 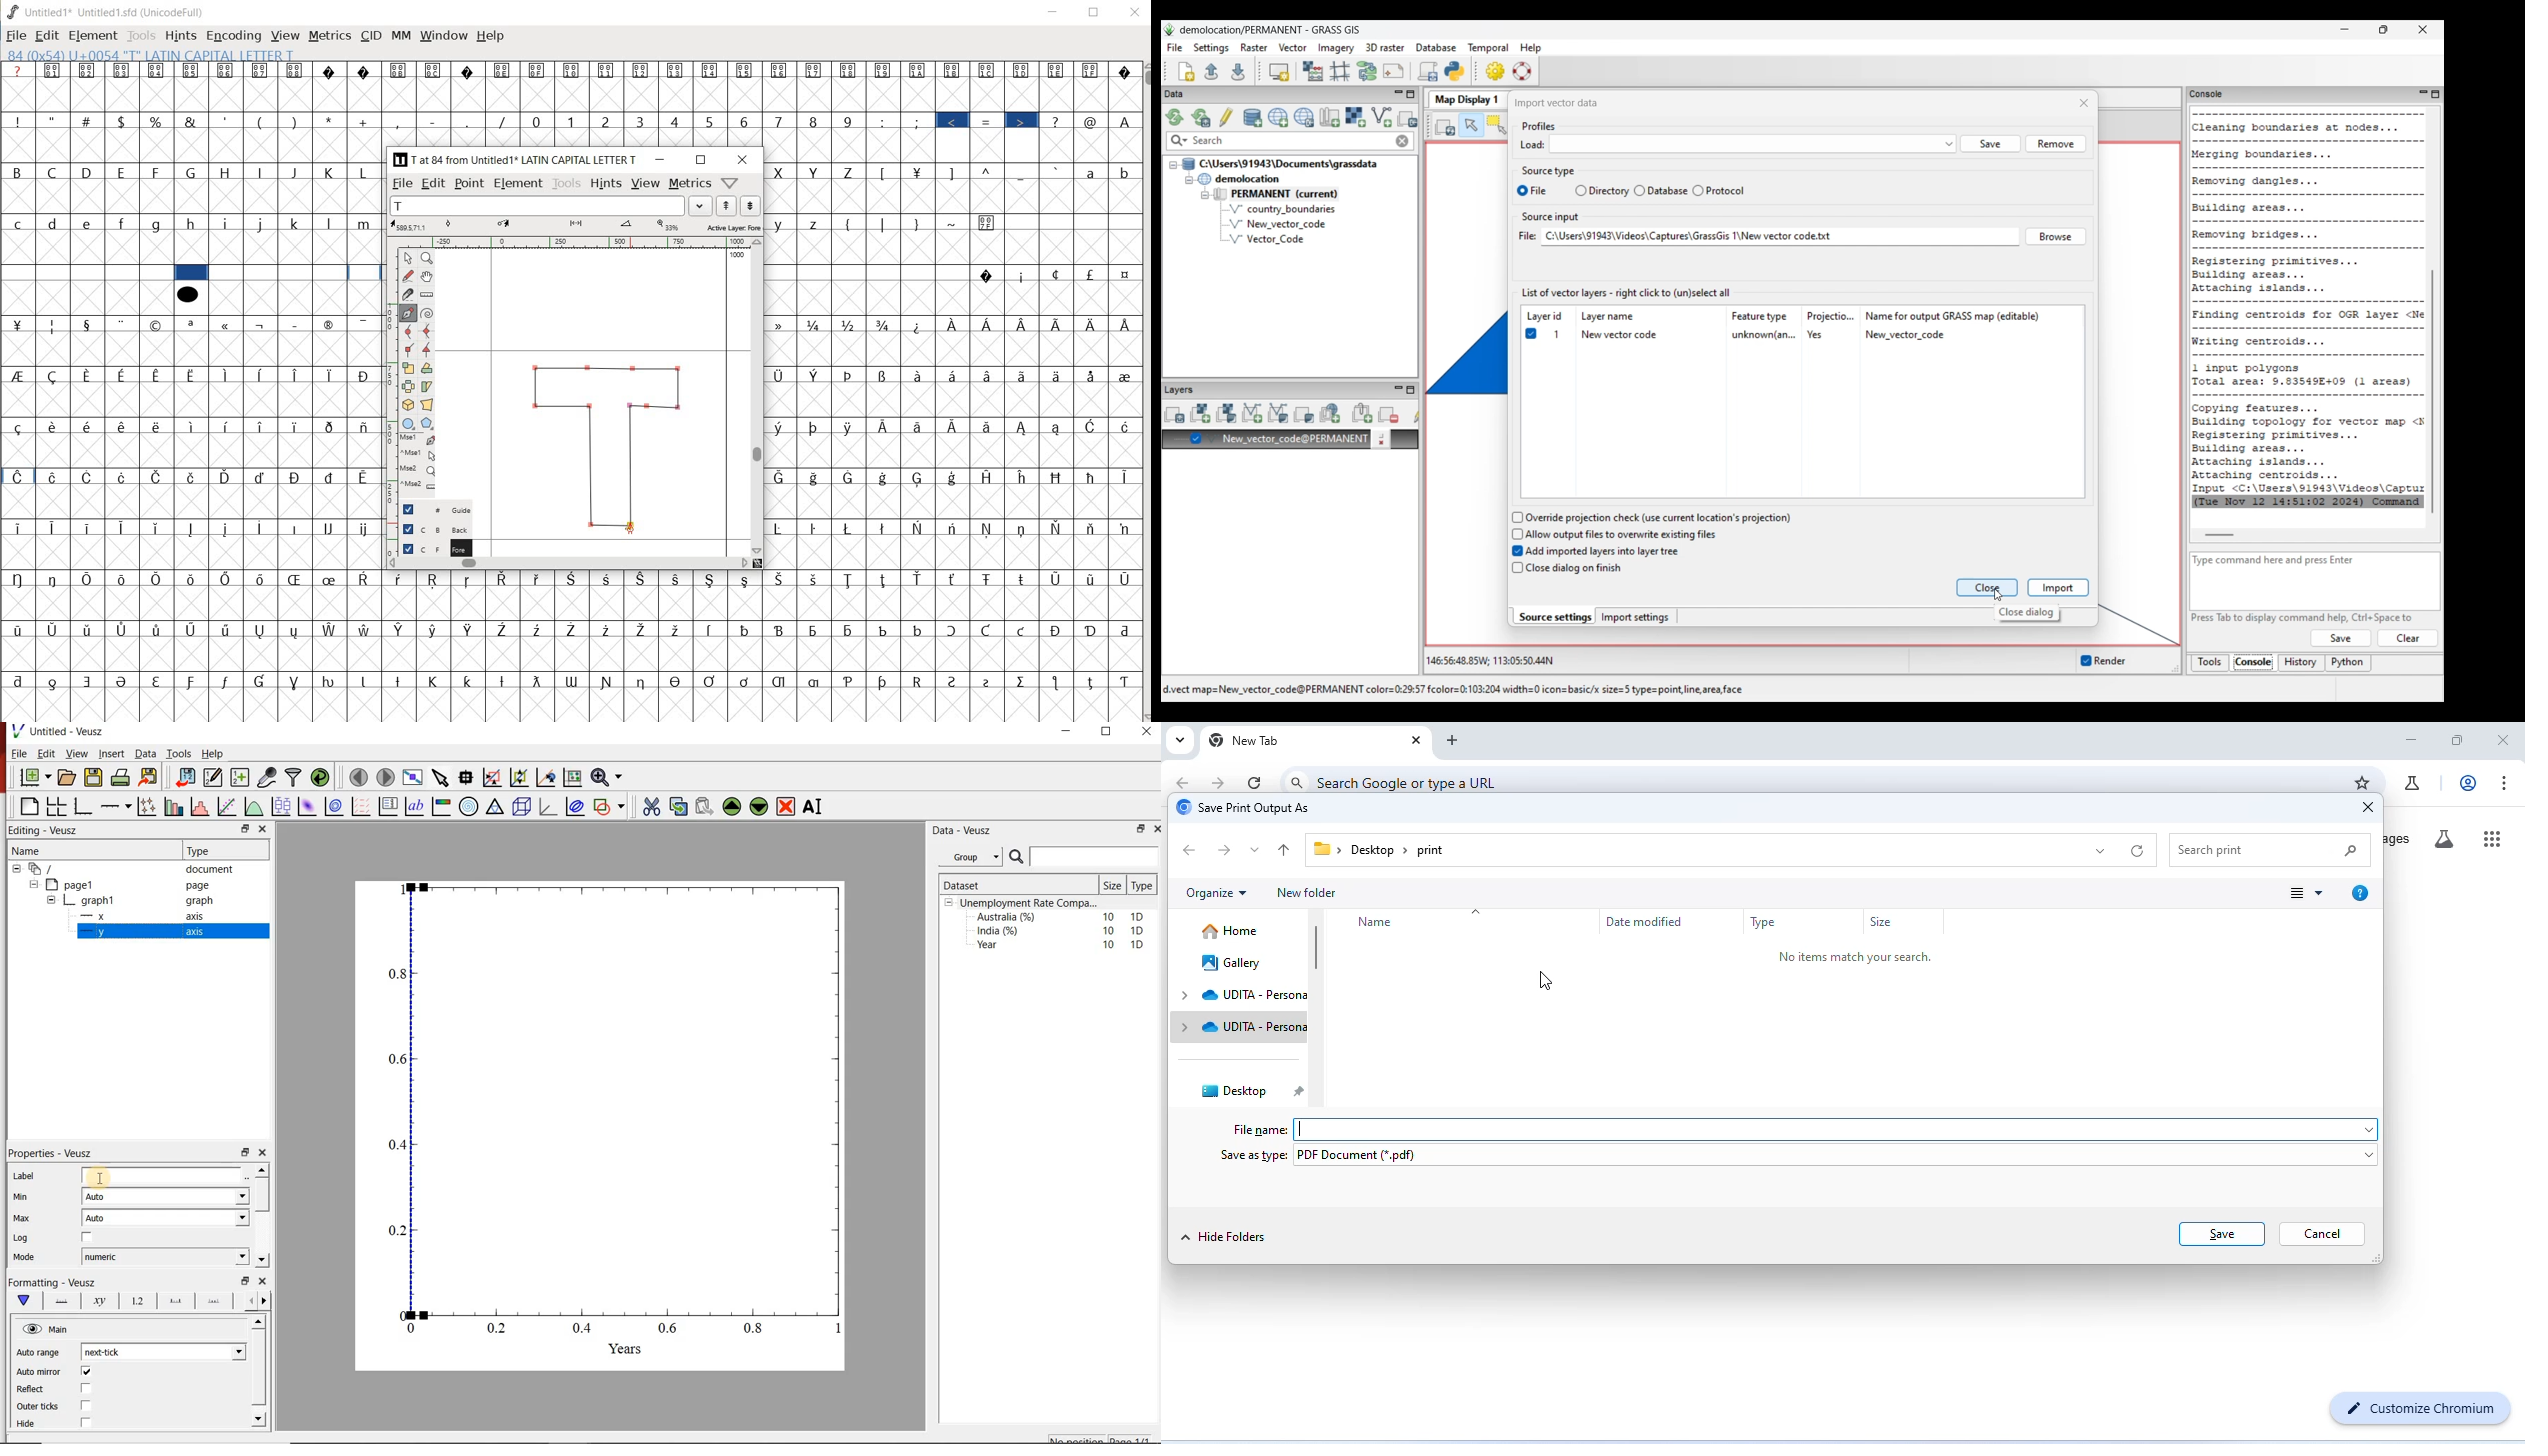 What do you see at coordinates (817, 172) in the screenshot?
I see `Y` at bounding box center [817, 172].